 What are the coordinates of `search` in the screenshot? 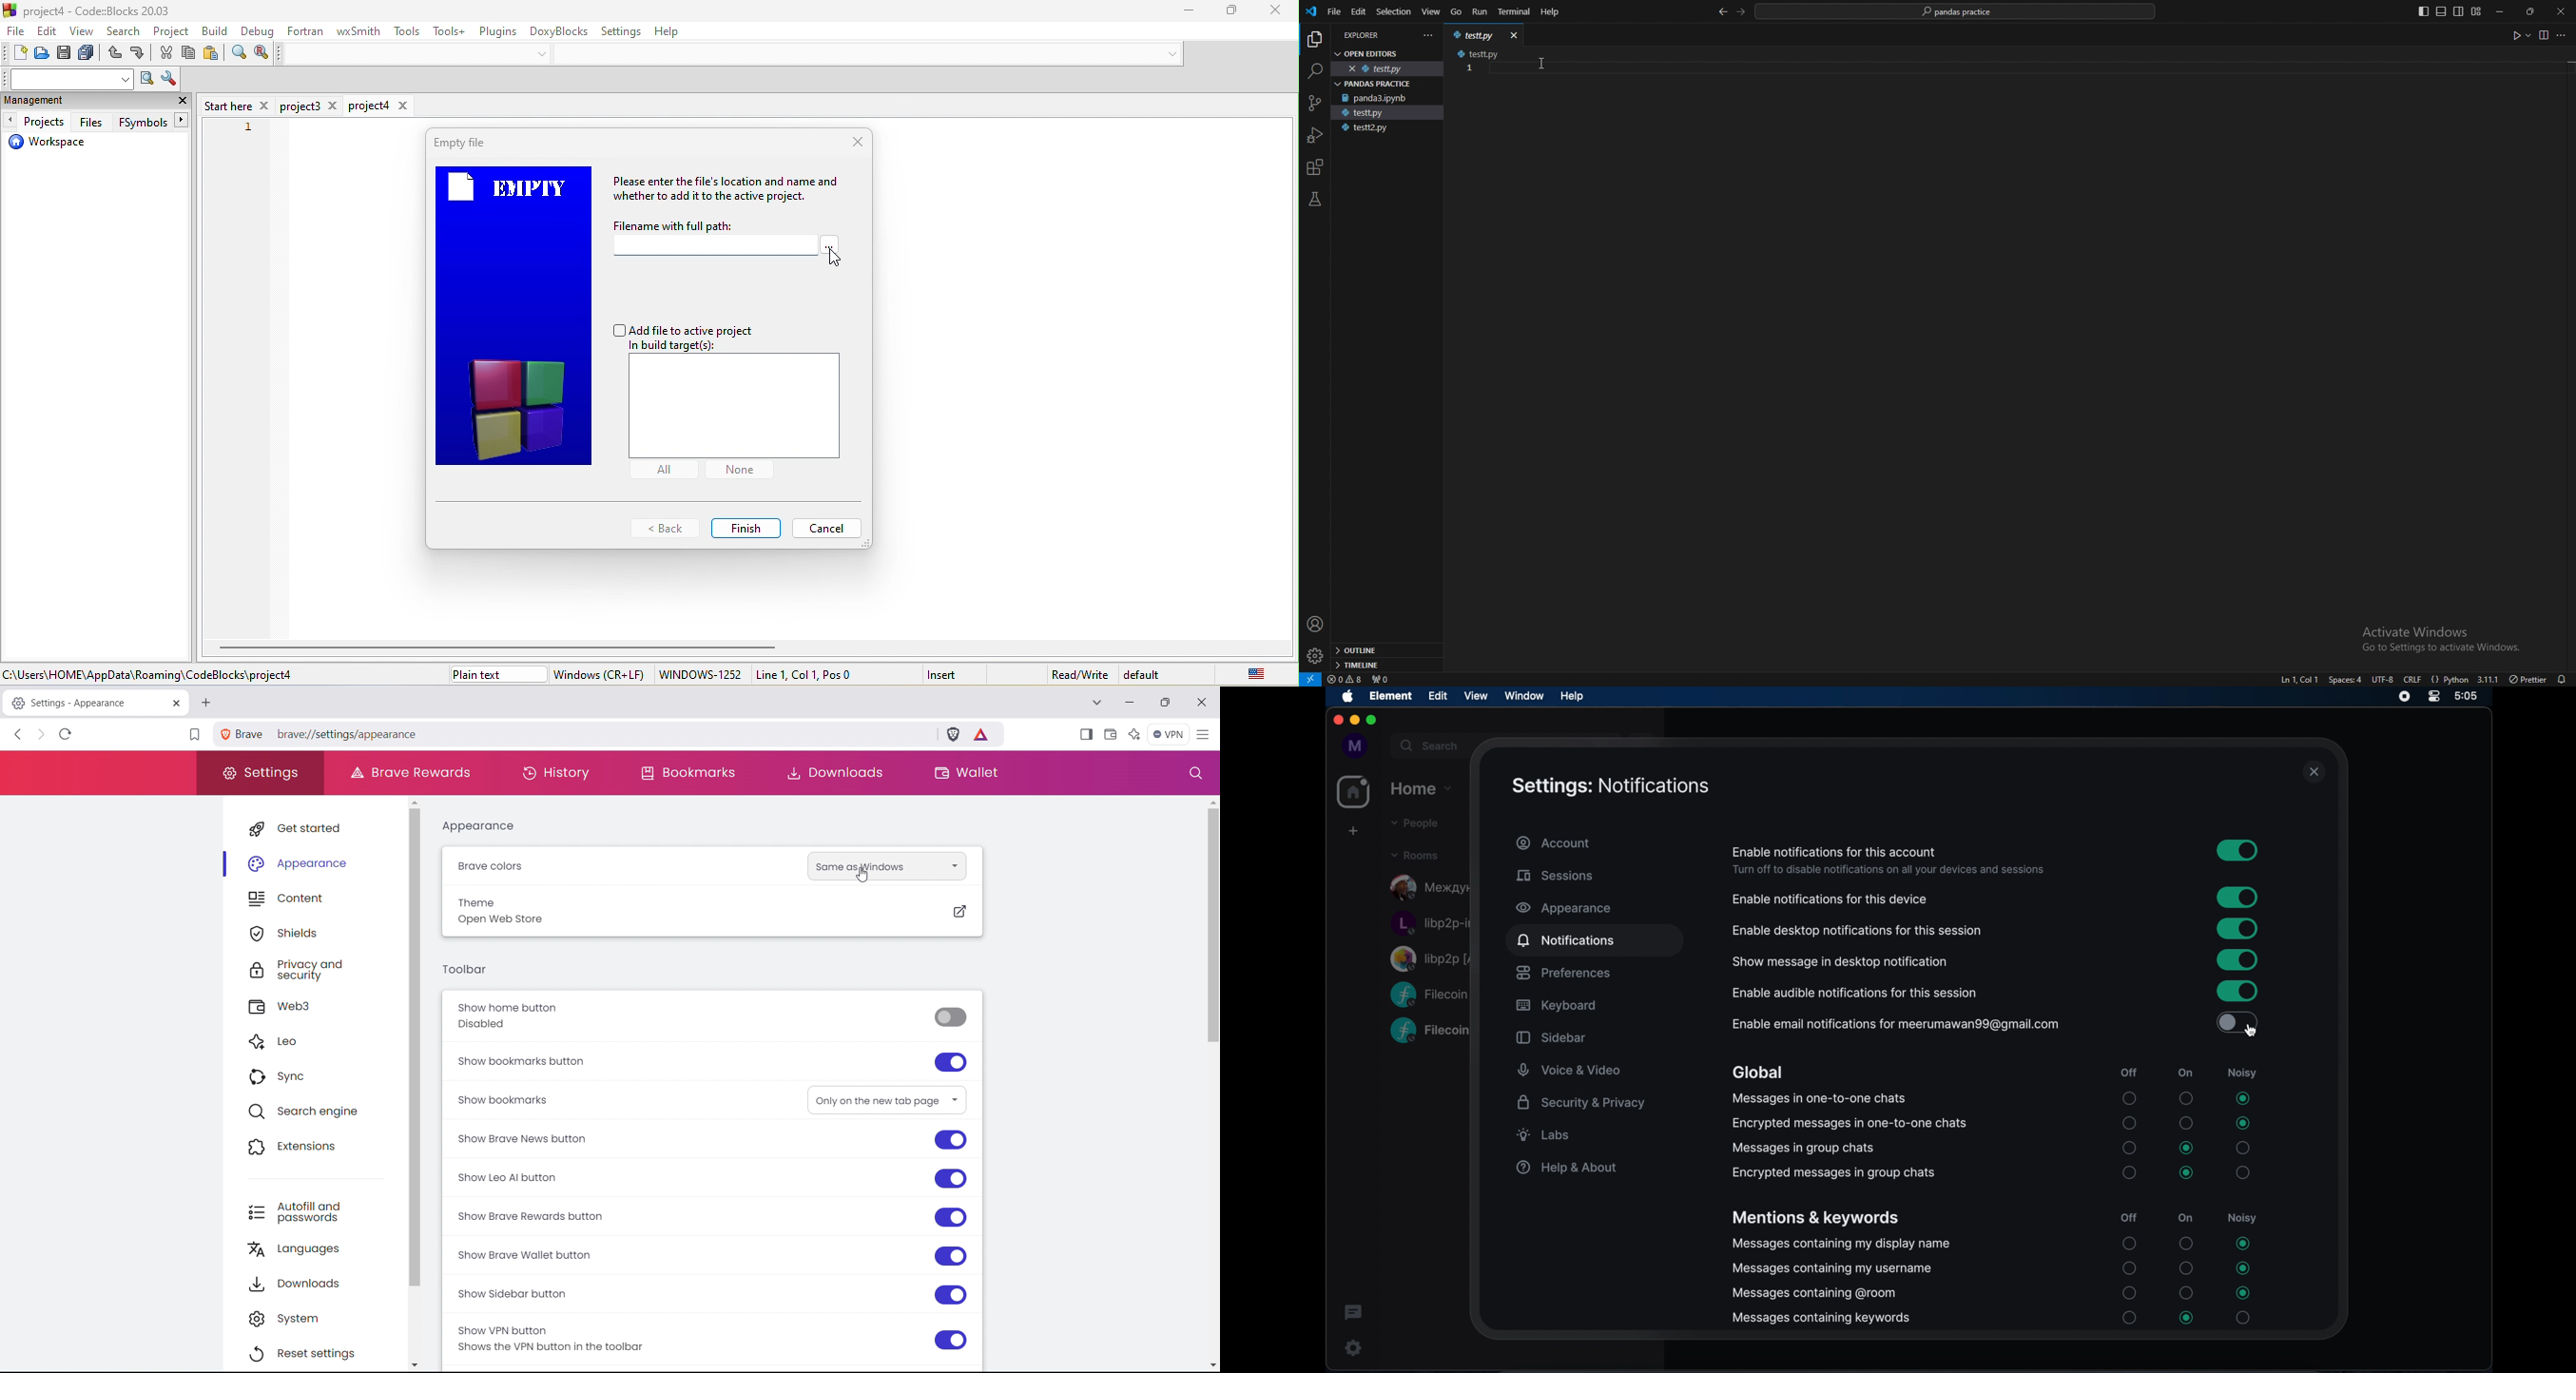 It's located at (126, 33).